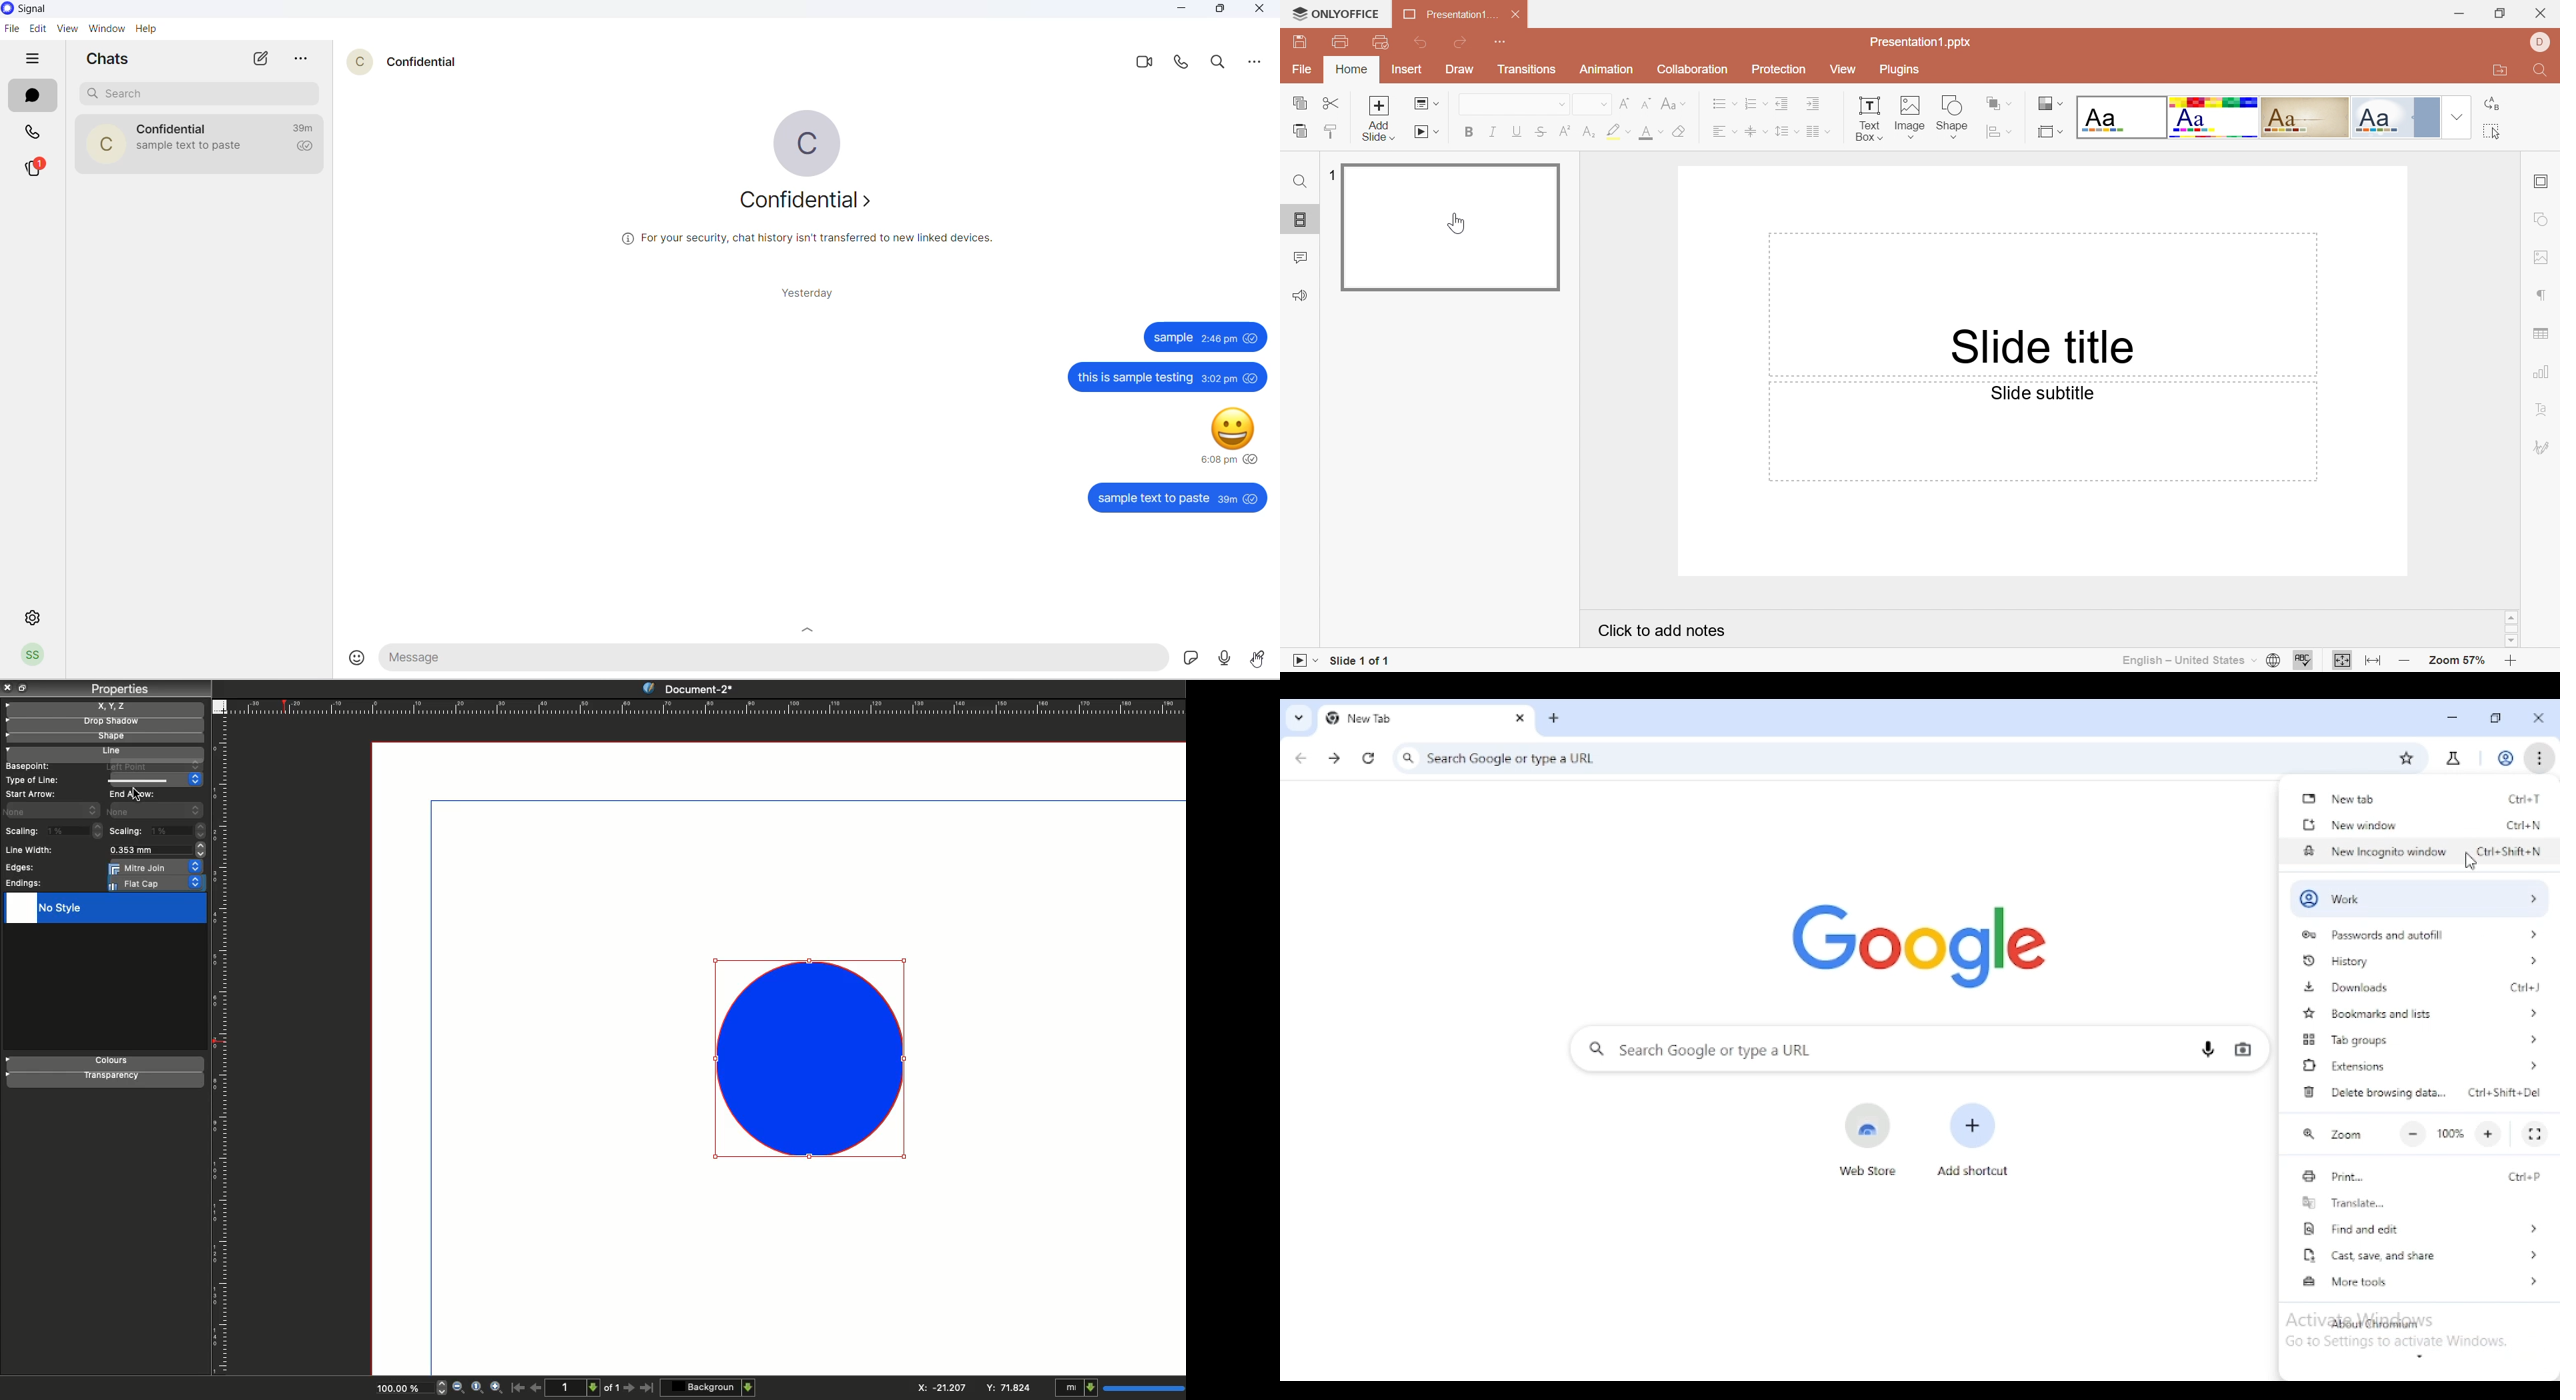 This screenshot has width=2576, height=1400. Describe the element at coordinates (306, 148) in the screenshot. I see `read recipient` at that location.